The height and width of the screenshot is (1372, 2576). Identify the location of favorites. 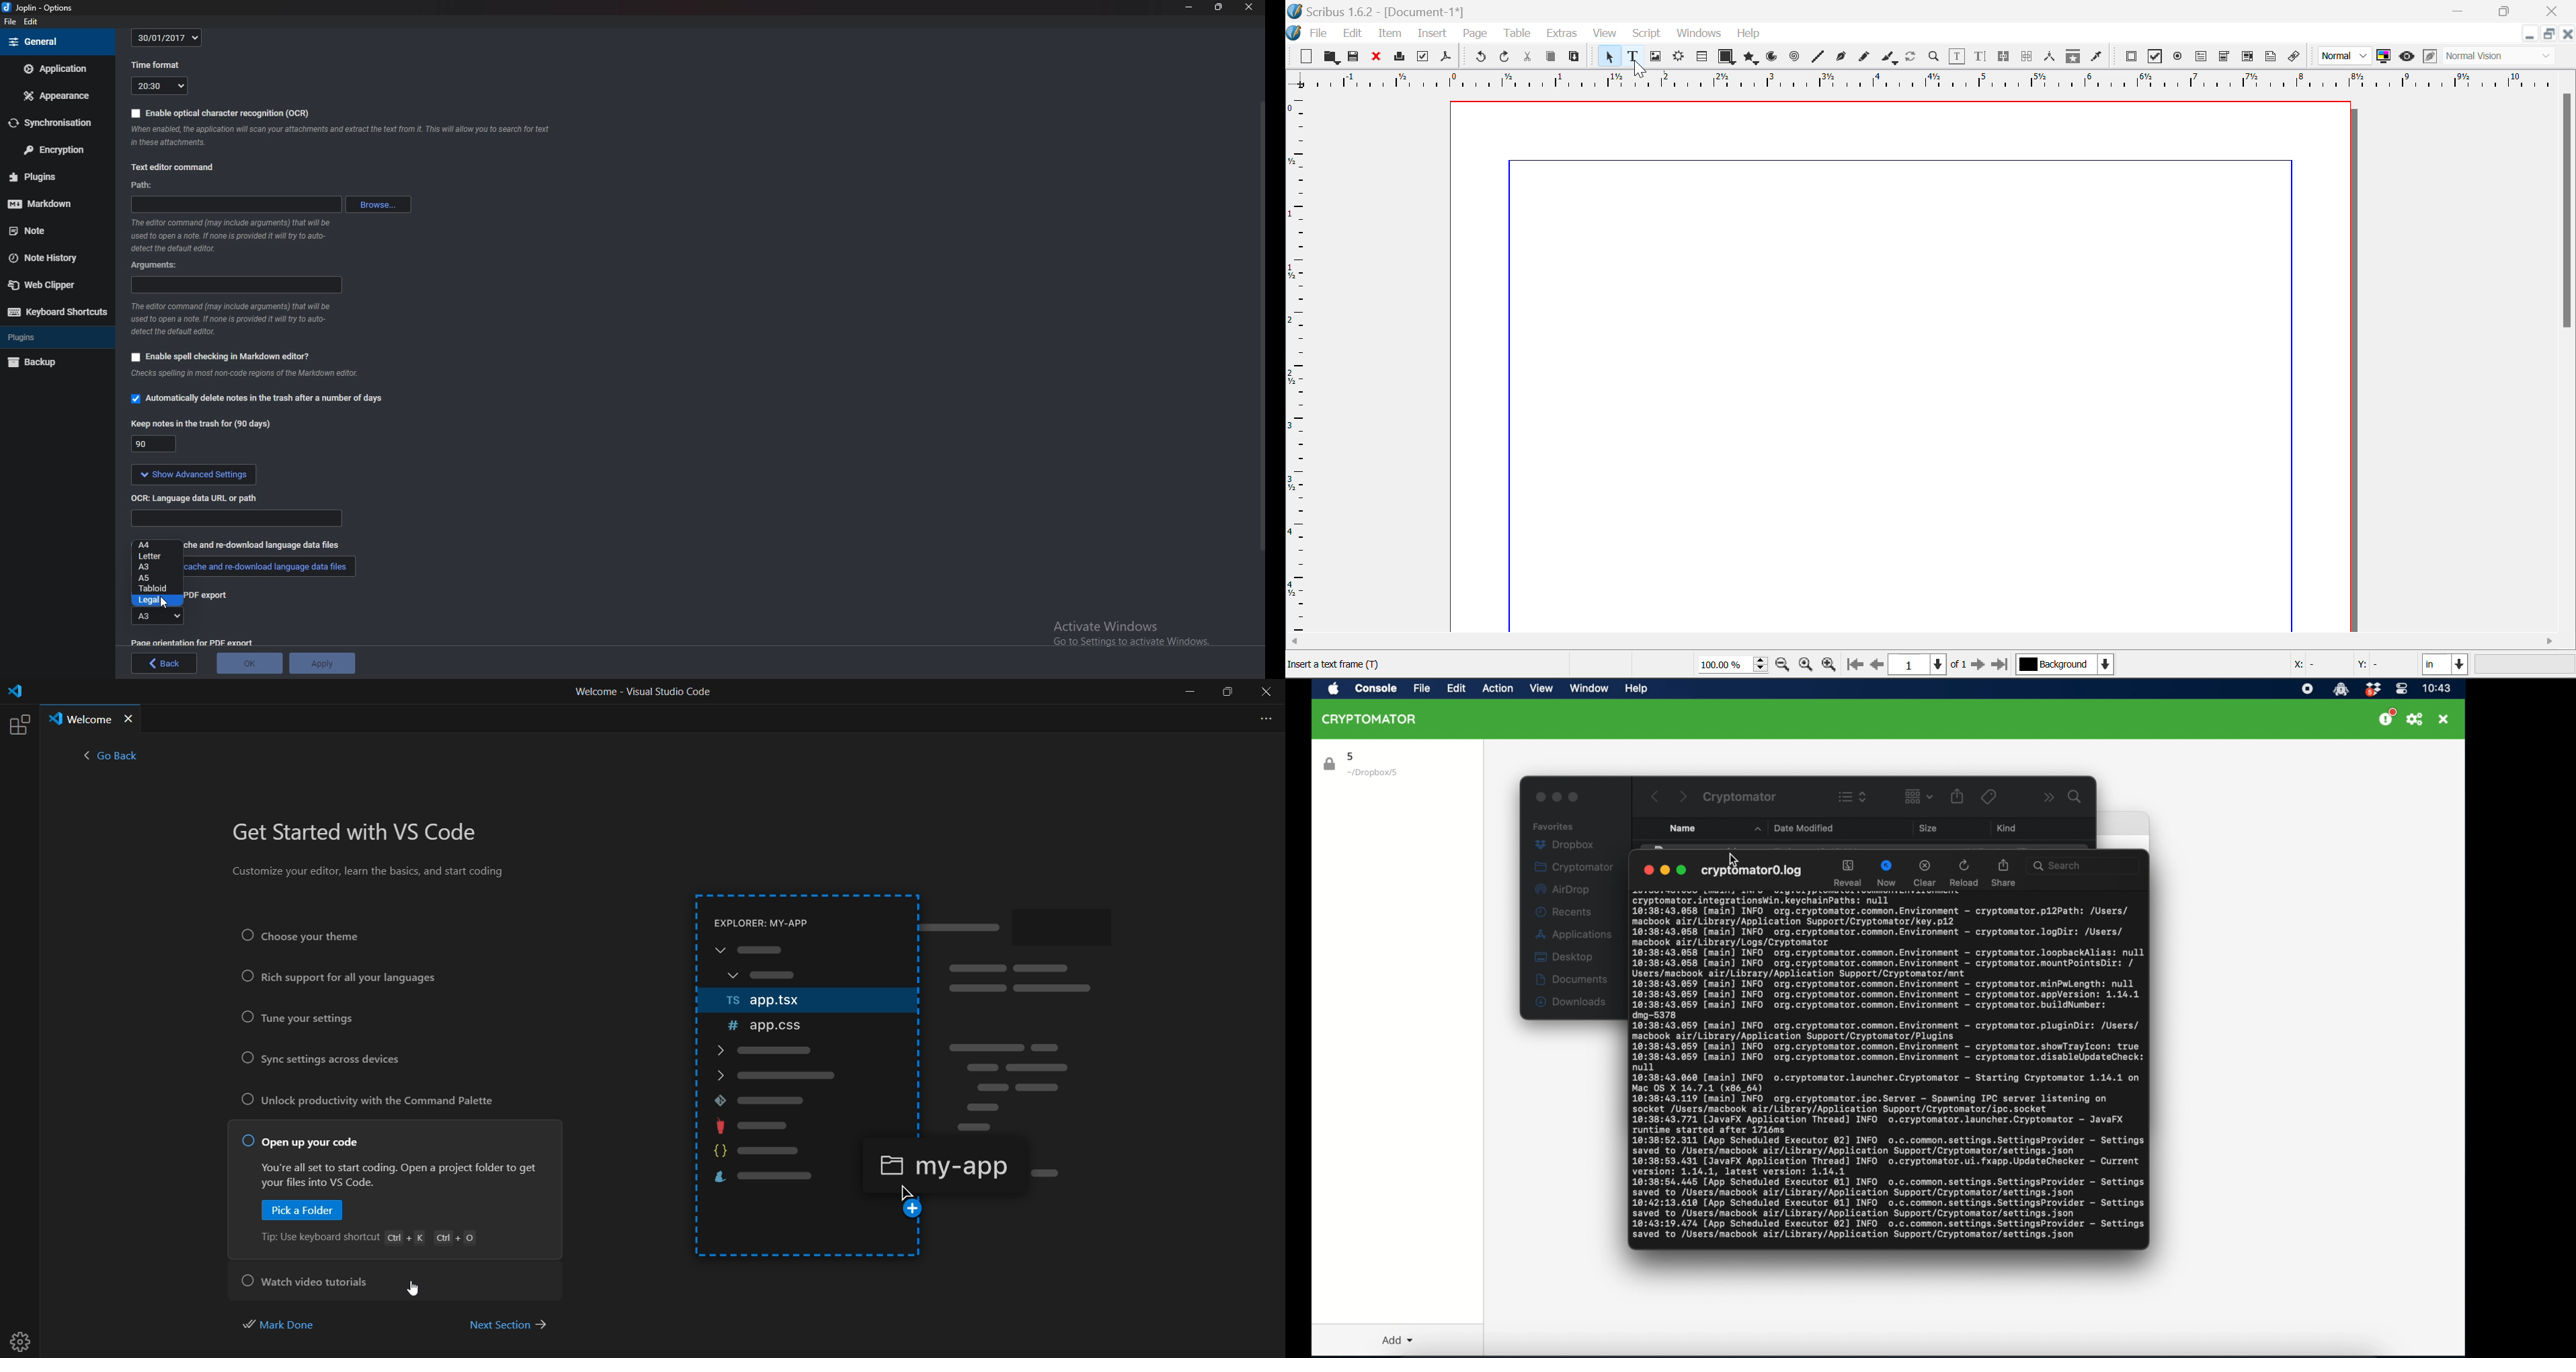
(1554, 827).